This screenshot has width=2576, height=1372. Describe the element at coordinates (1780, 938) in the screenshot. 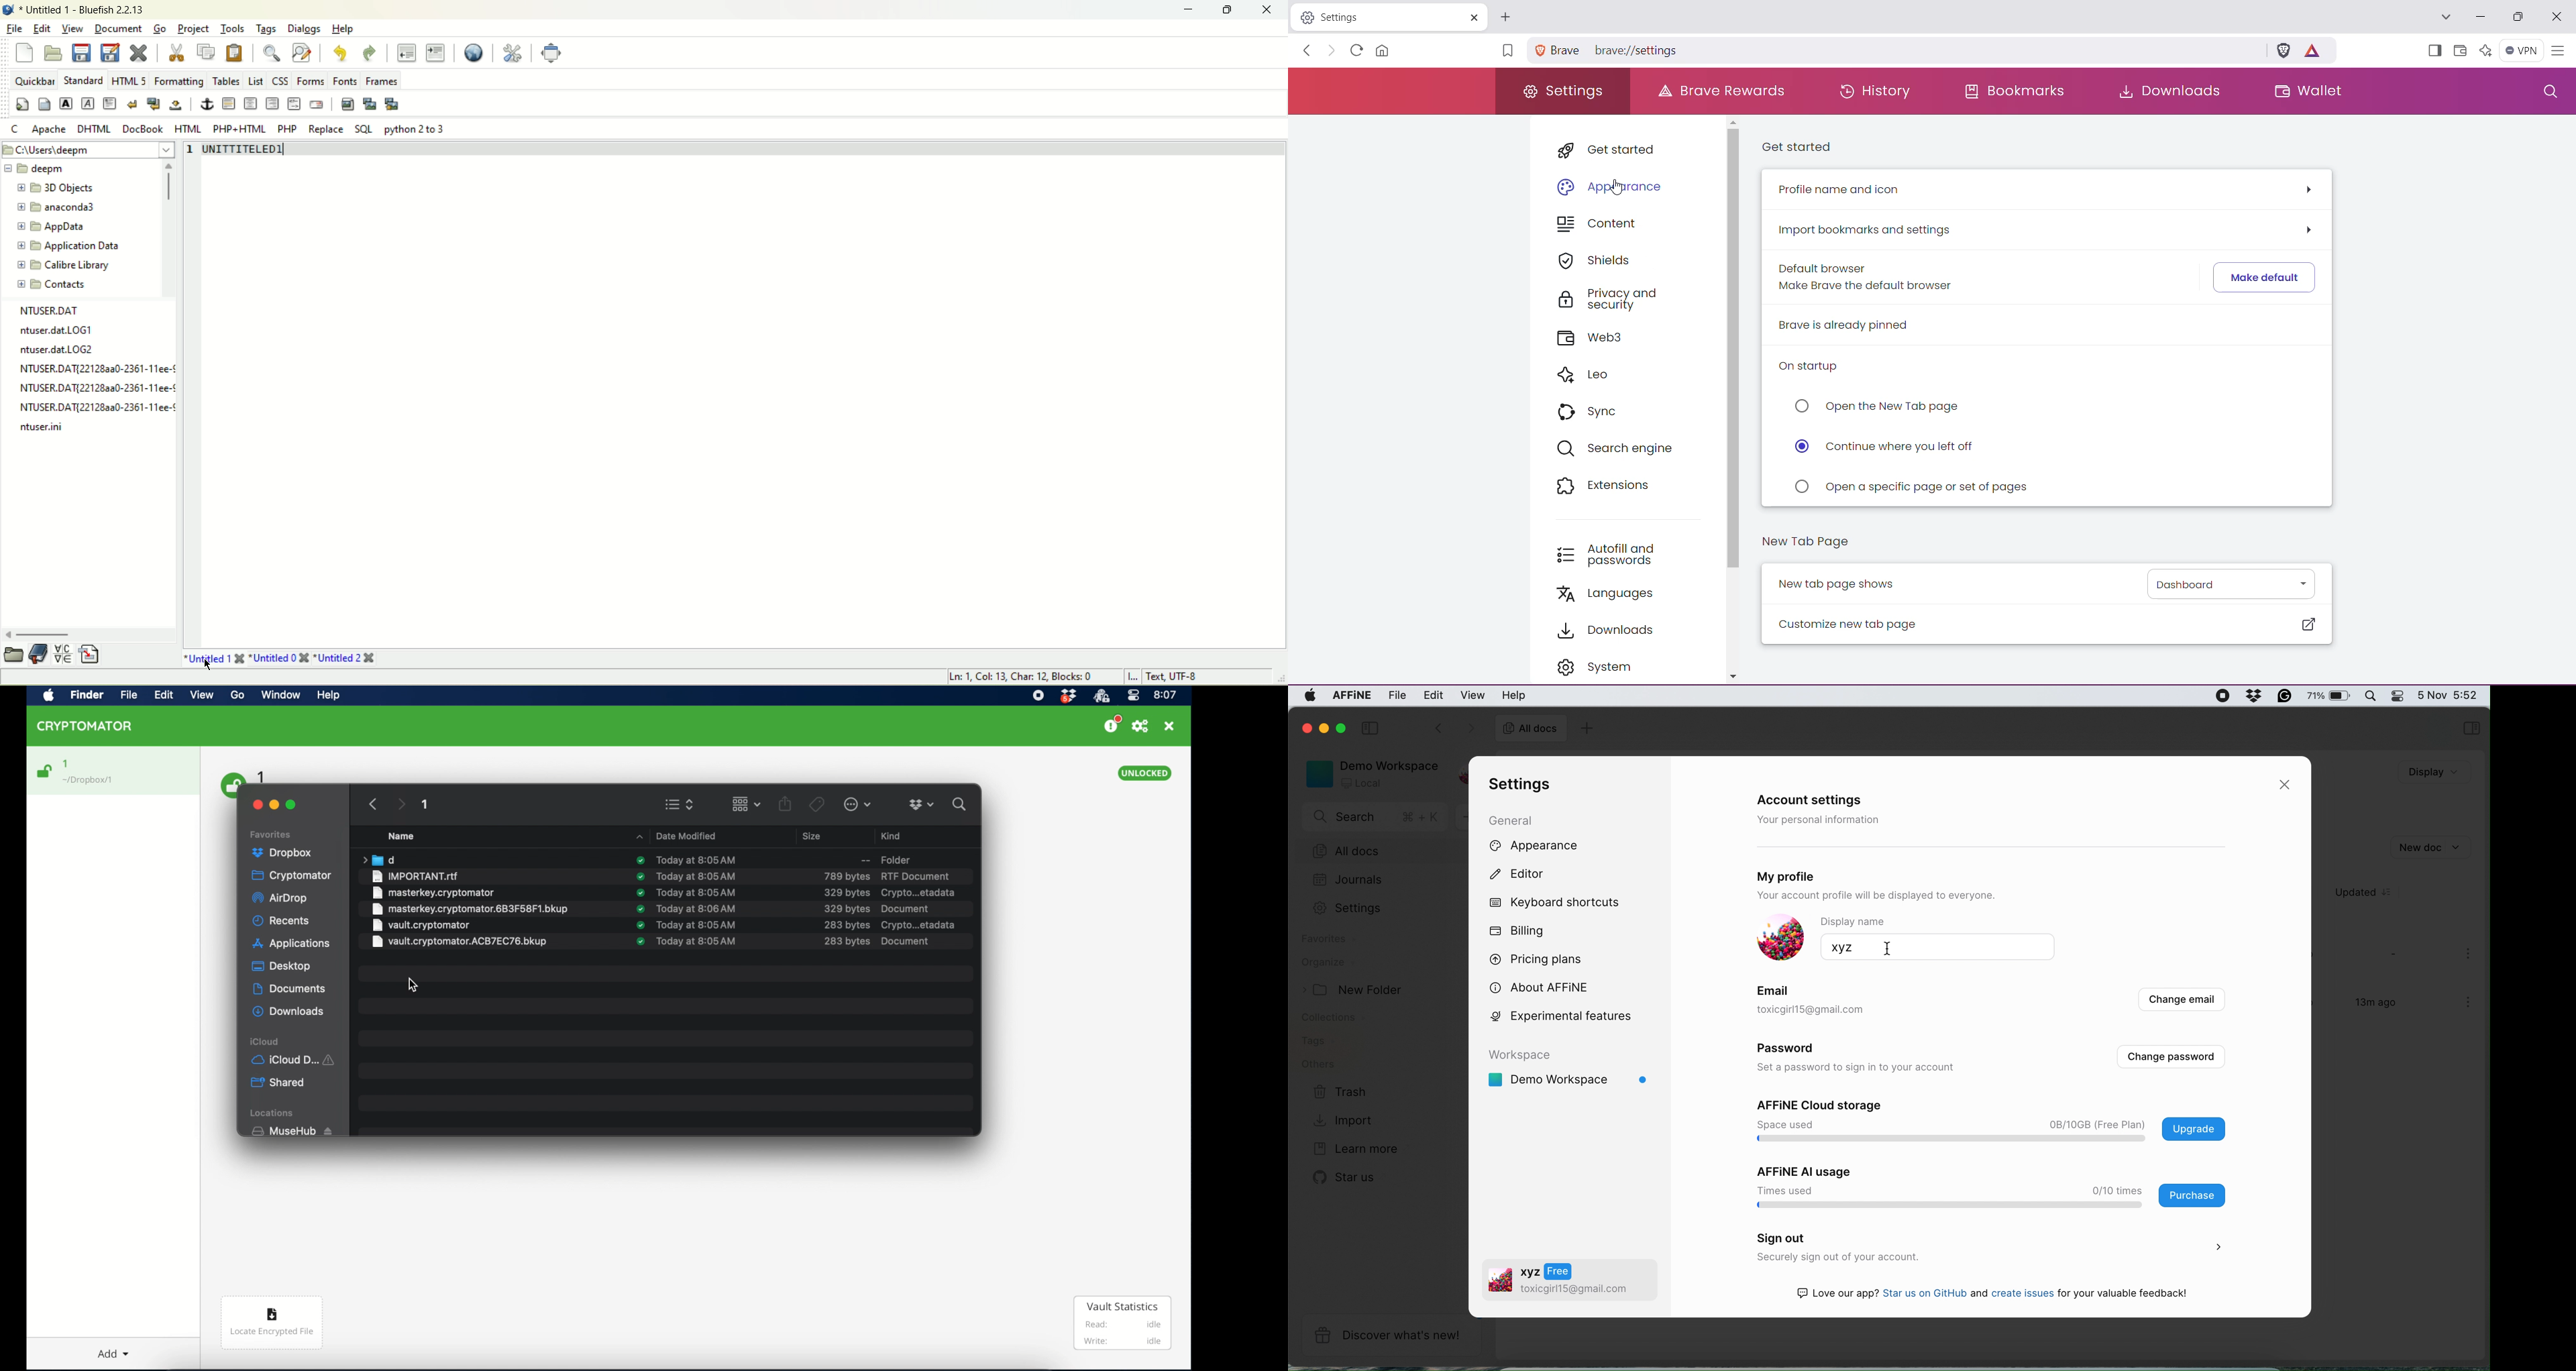

I see `display picture` at that location.